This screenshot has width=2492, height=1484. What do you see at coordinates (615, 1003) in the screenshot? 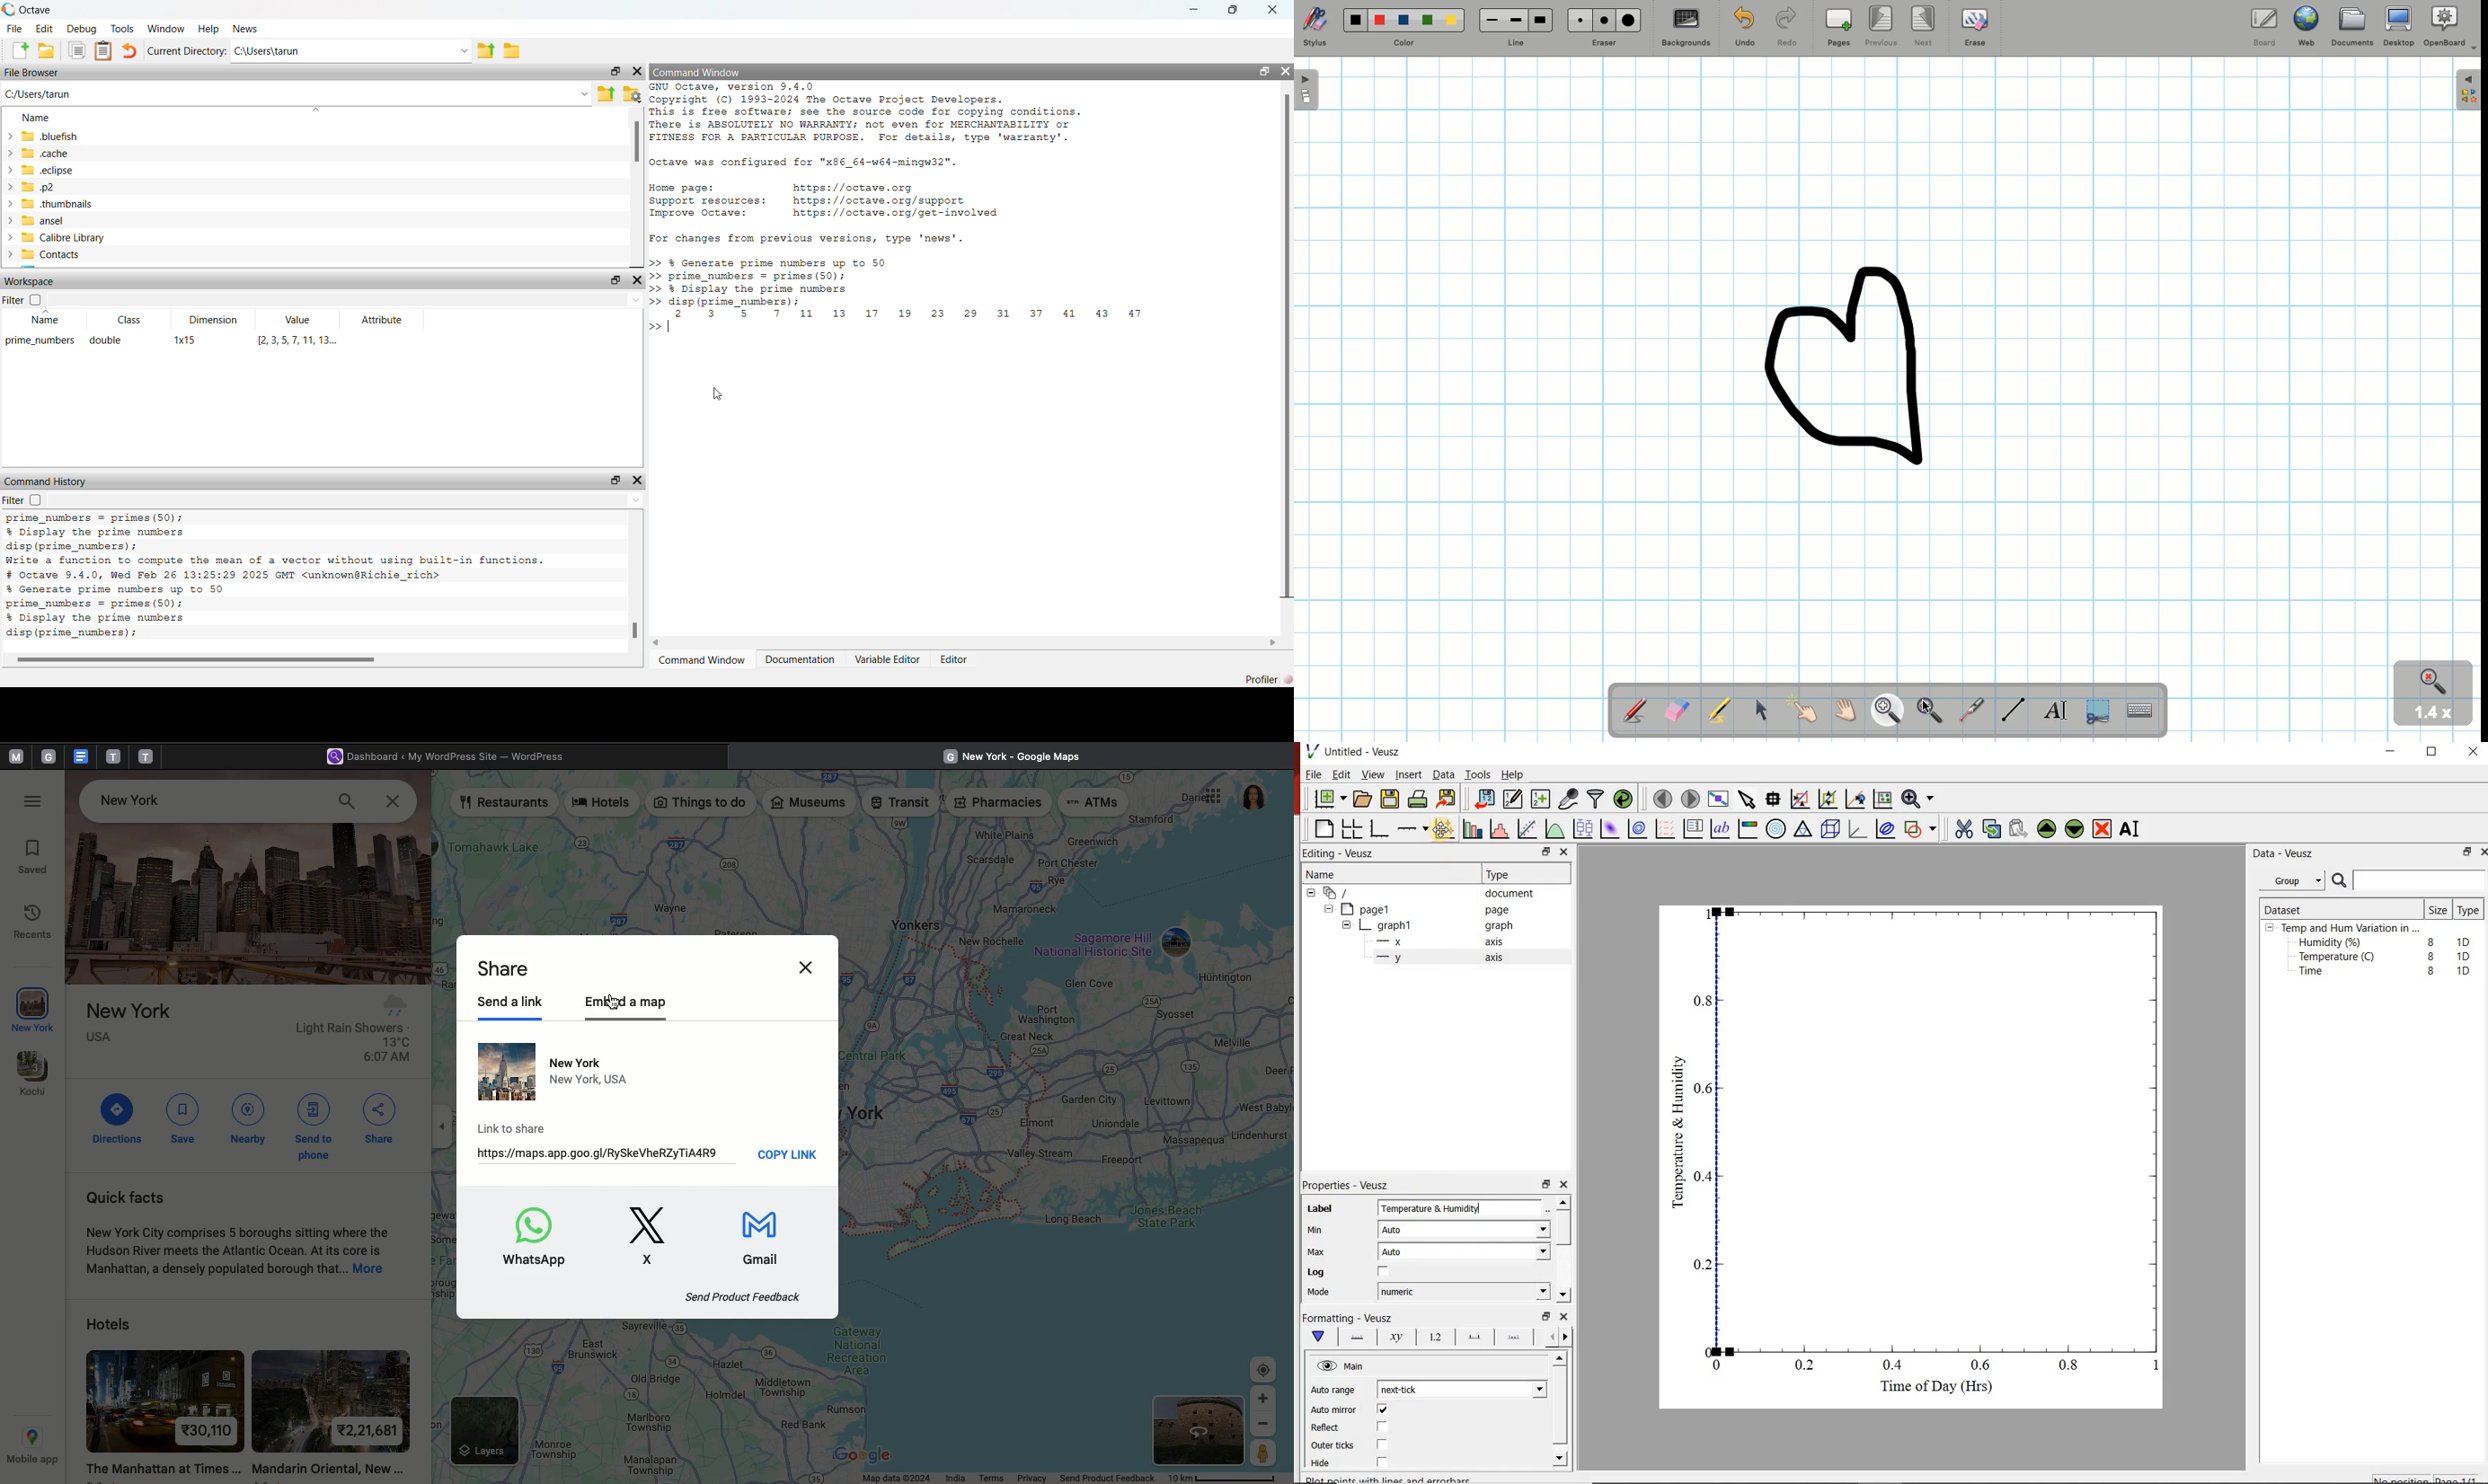
I see `Cursor` at bounding box center [615, 1003].